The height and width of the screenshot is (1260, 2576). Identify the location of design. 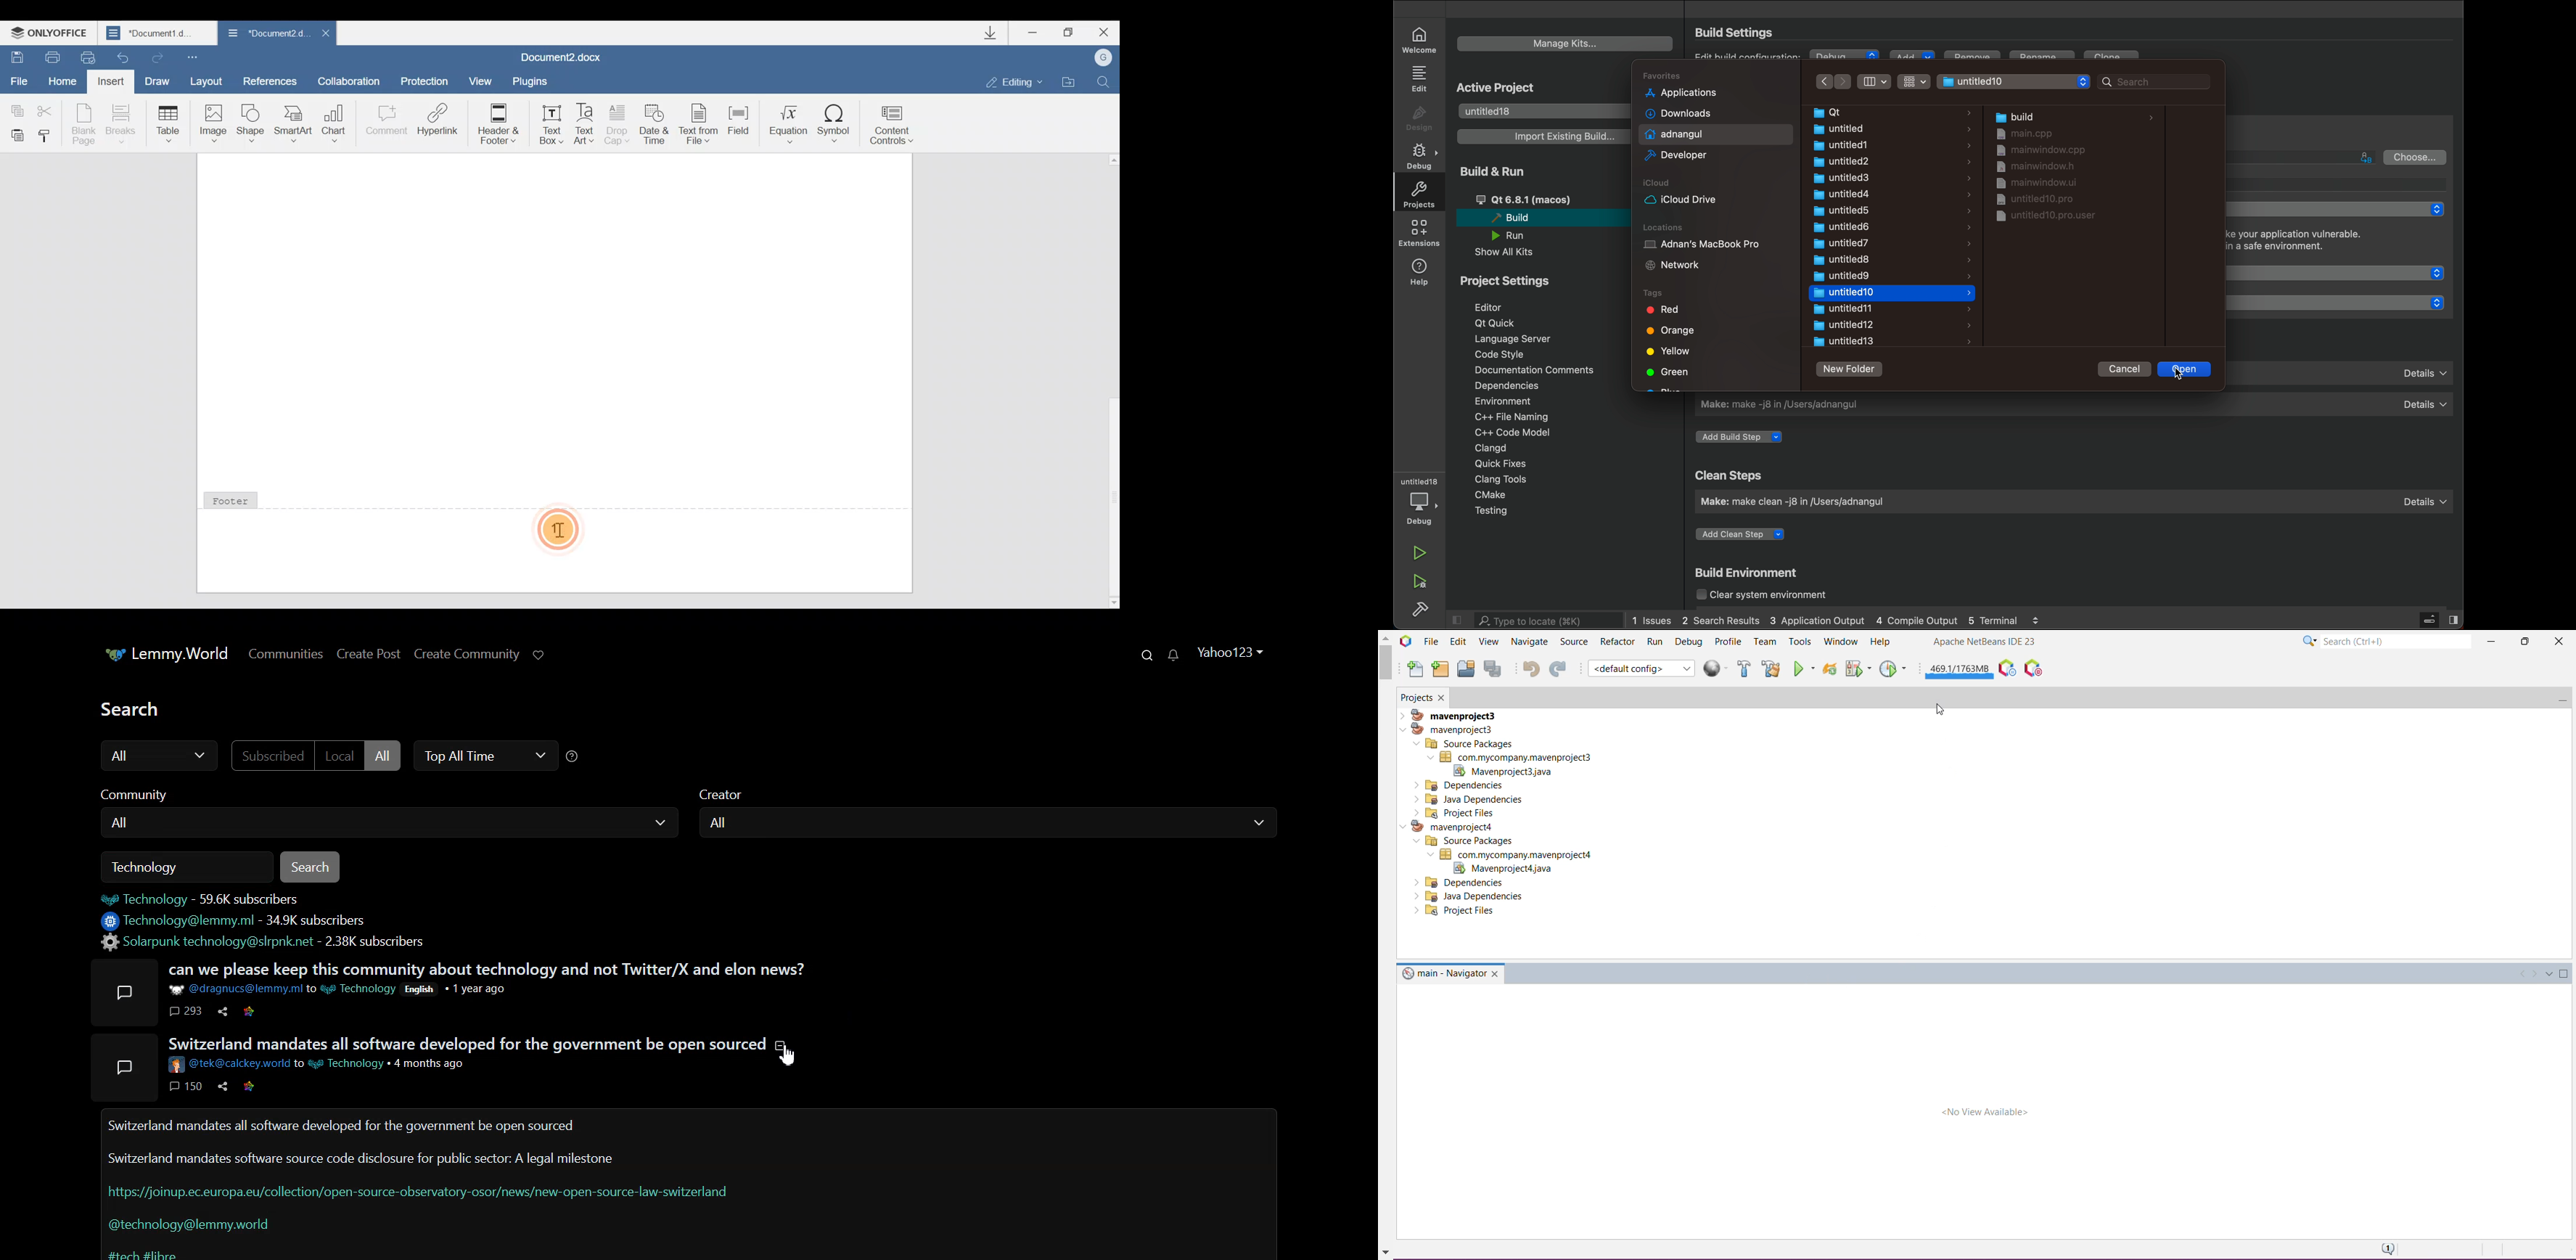
(1418, 117).